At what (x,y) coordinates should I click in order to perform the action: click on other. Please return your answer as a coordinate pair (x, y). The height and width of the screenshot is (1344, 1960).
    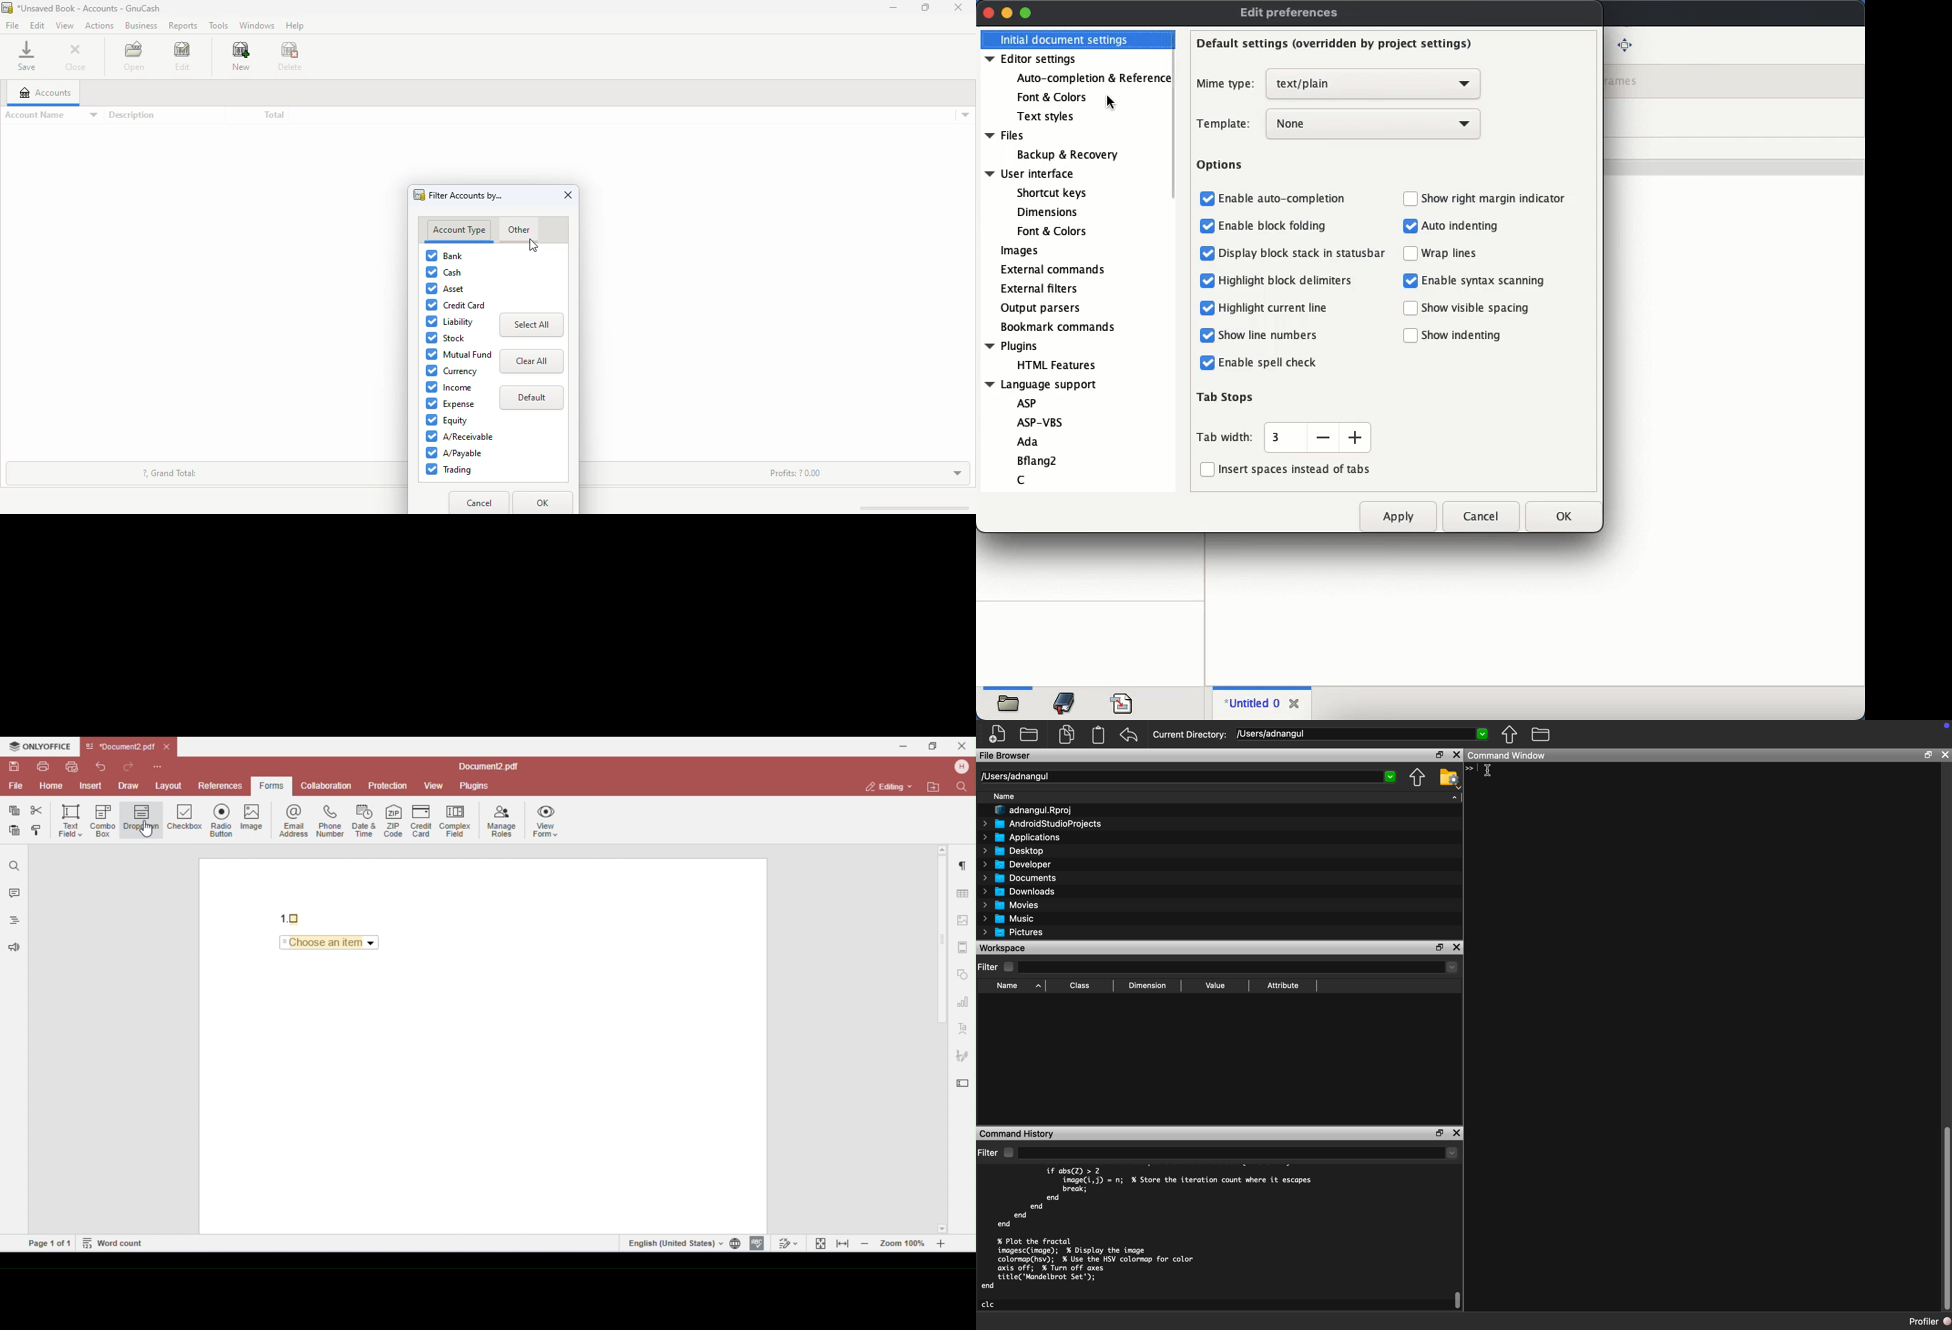
    Looking at the image, I should click on (518, 231).